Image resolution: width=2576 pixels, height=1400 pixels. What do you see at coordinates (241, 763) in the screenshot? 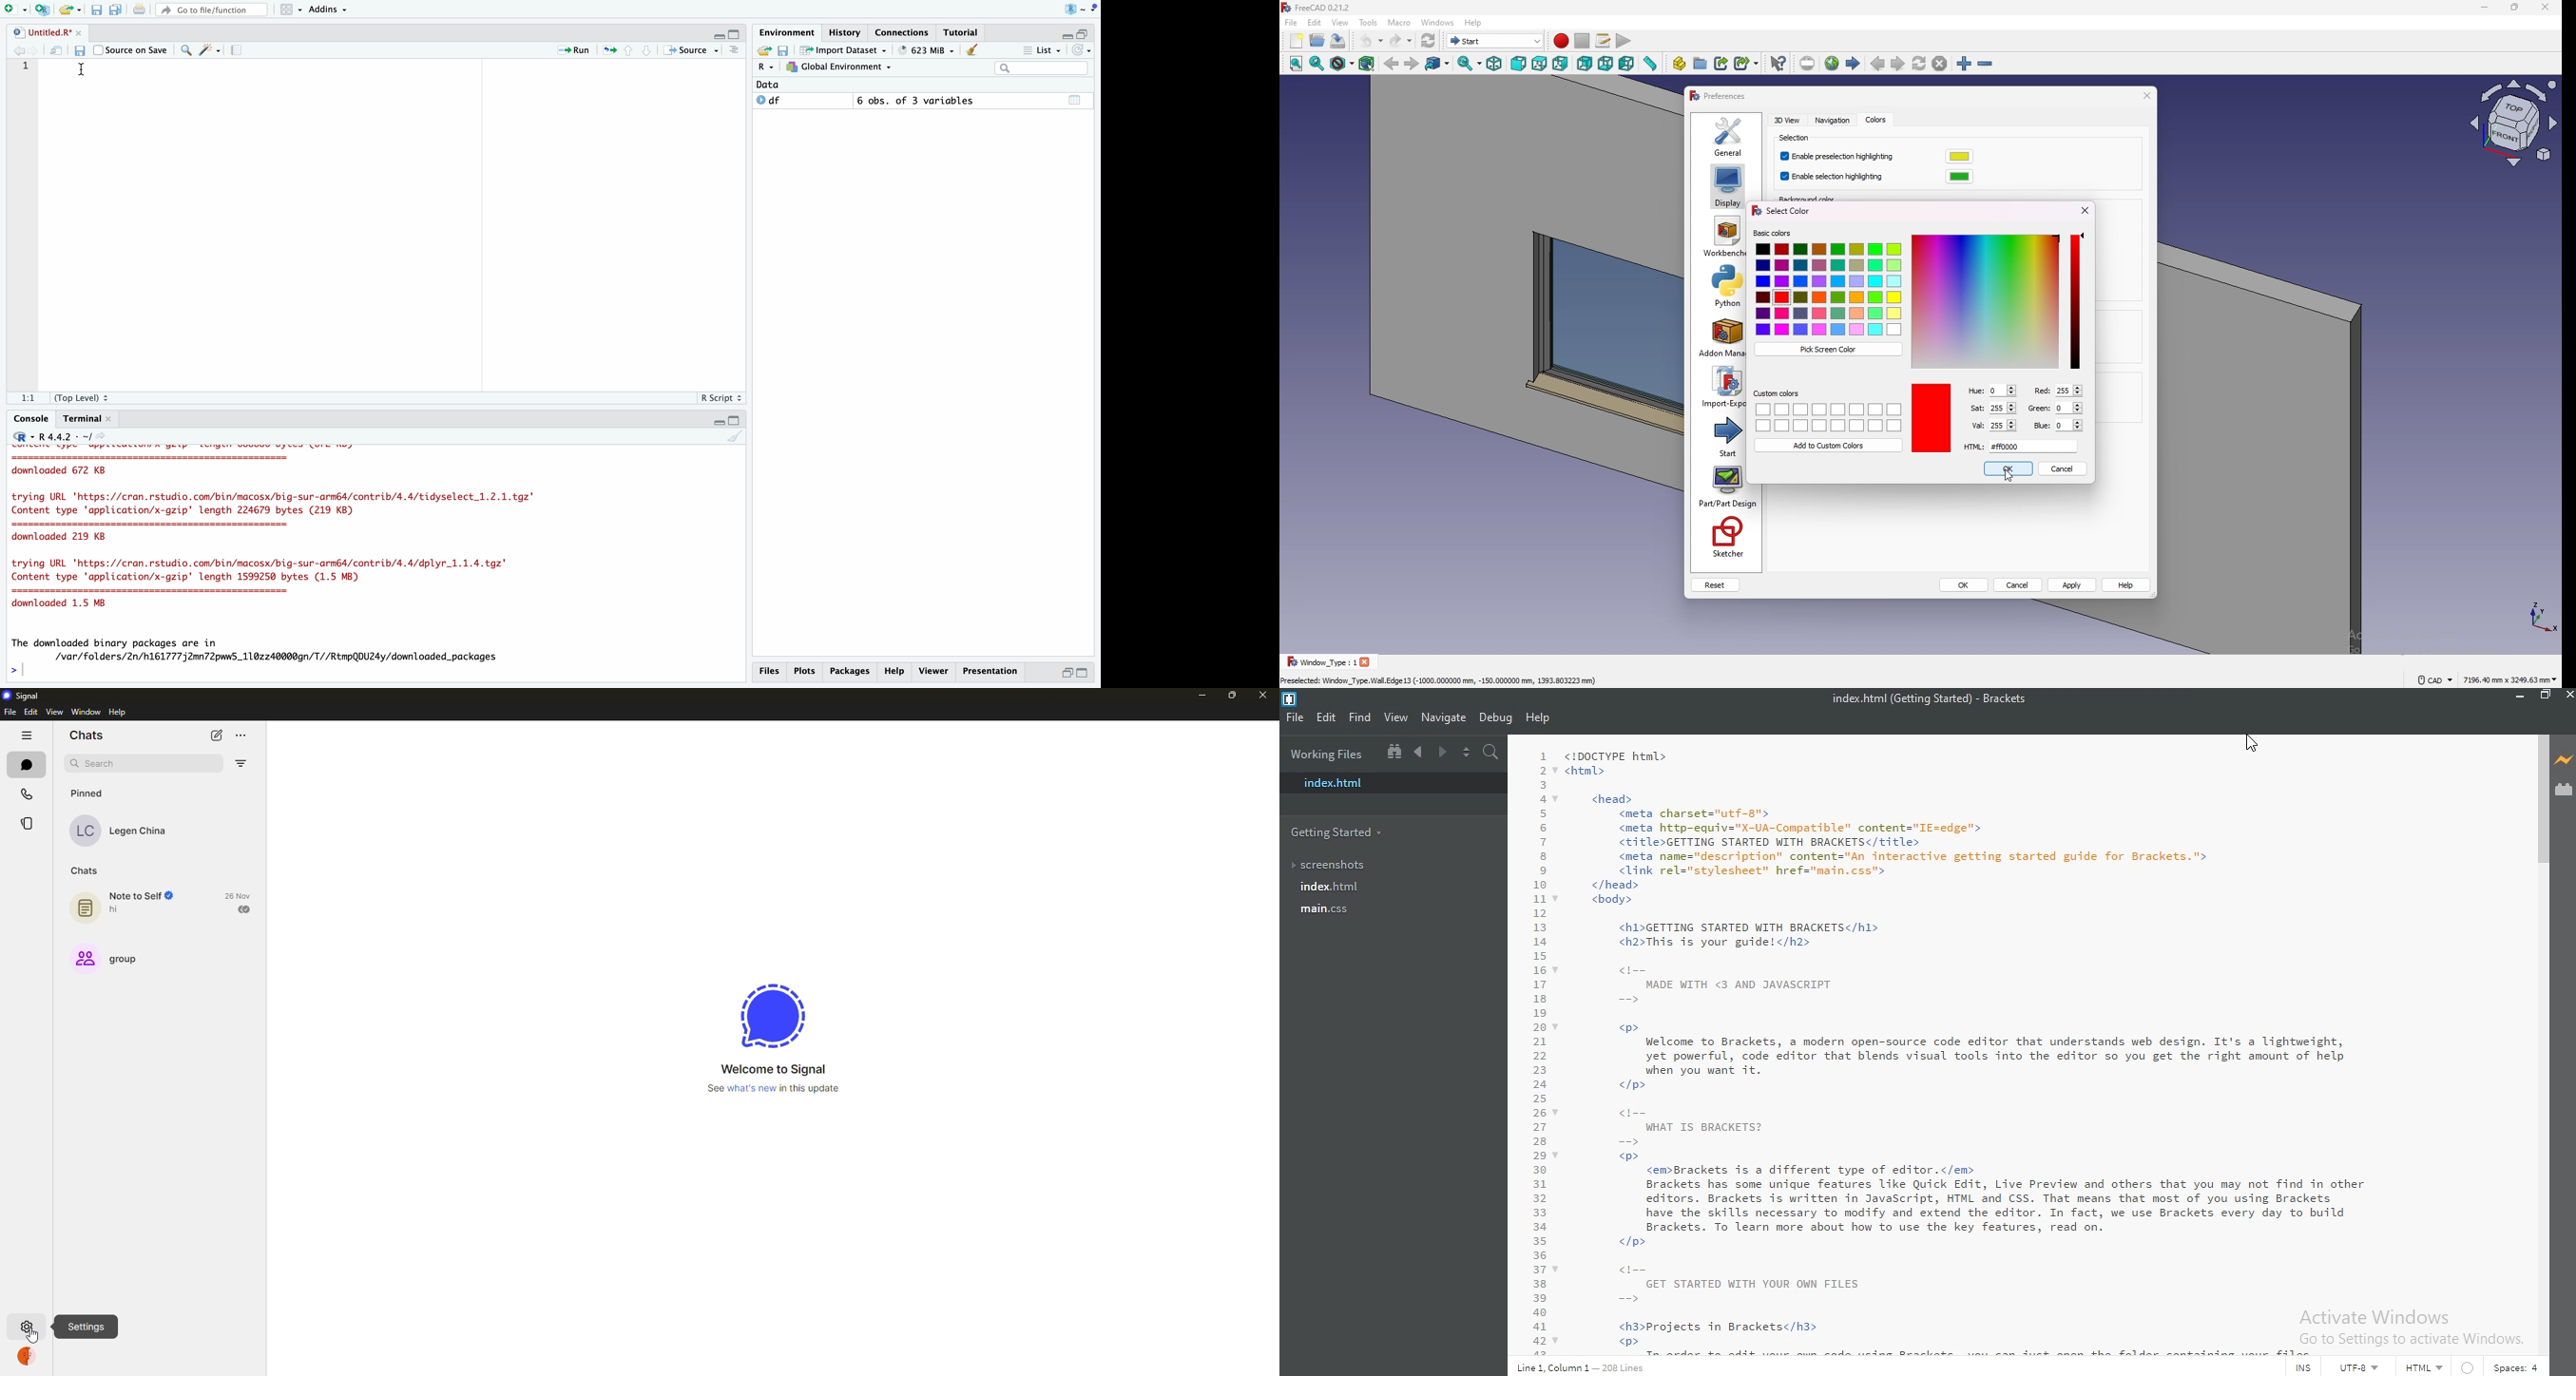
I see `filter` at bounding box center [241, 763].